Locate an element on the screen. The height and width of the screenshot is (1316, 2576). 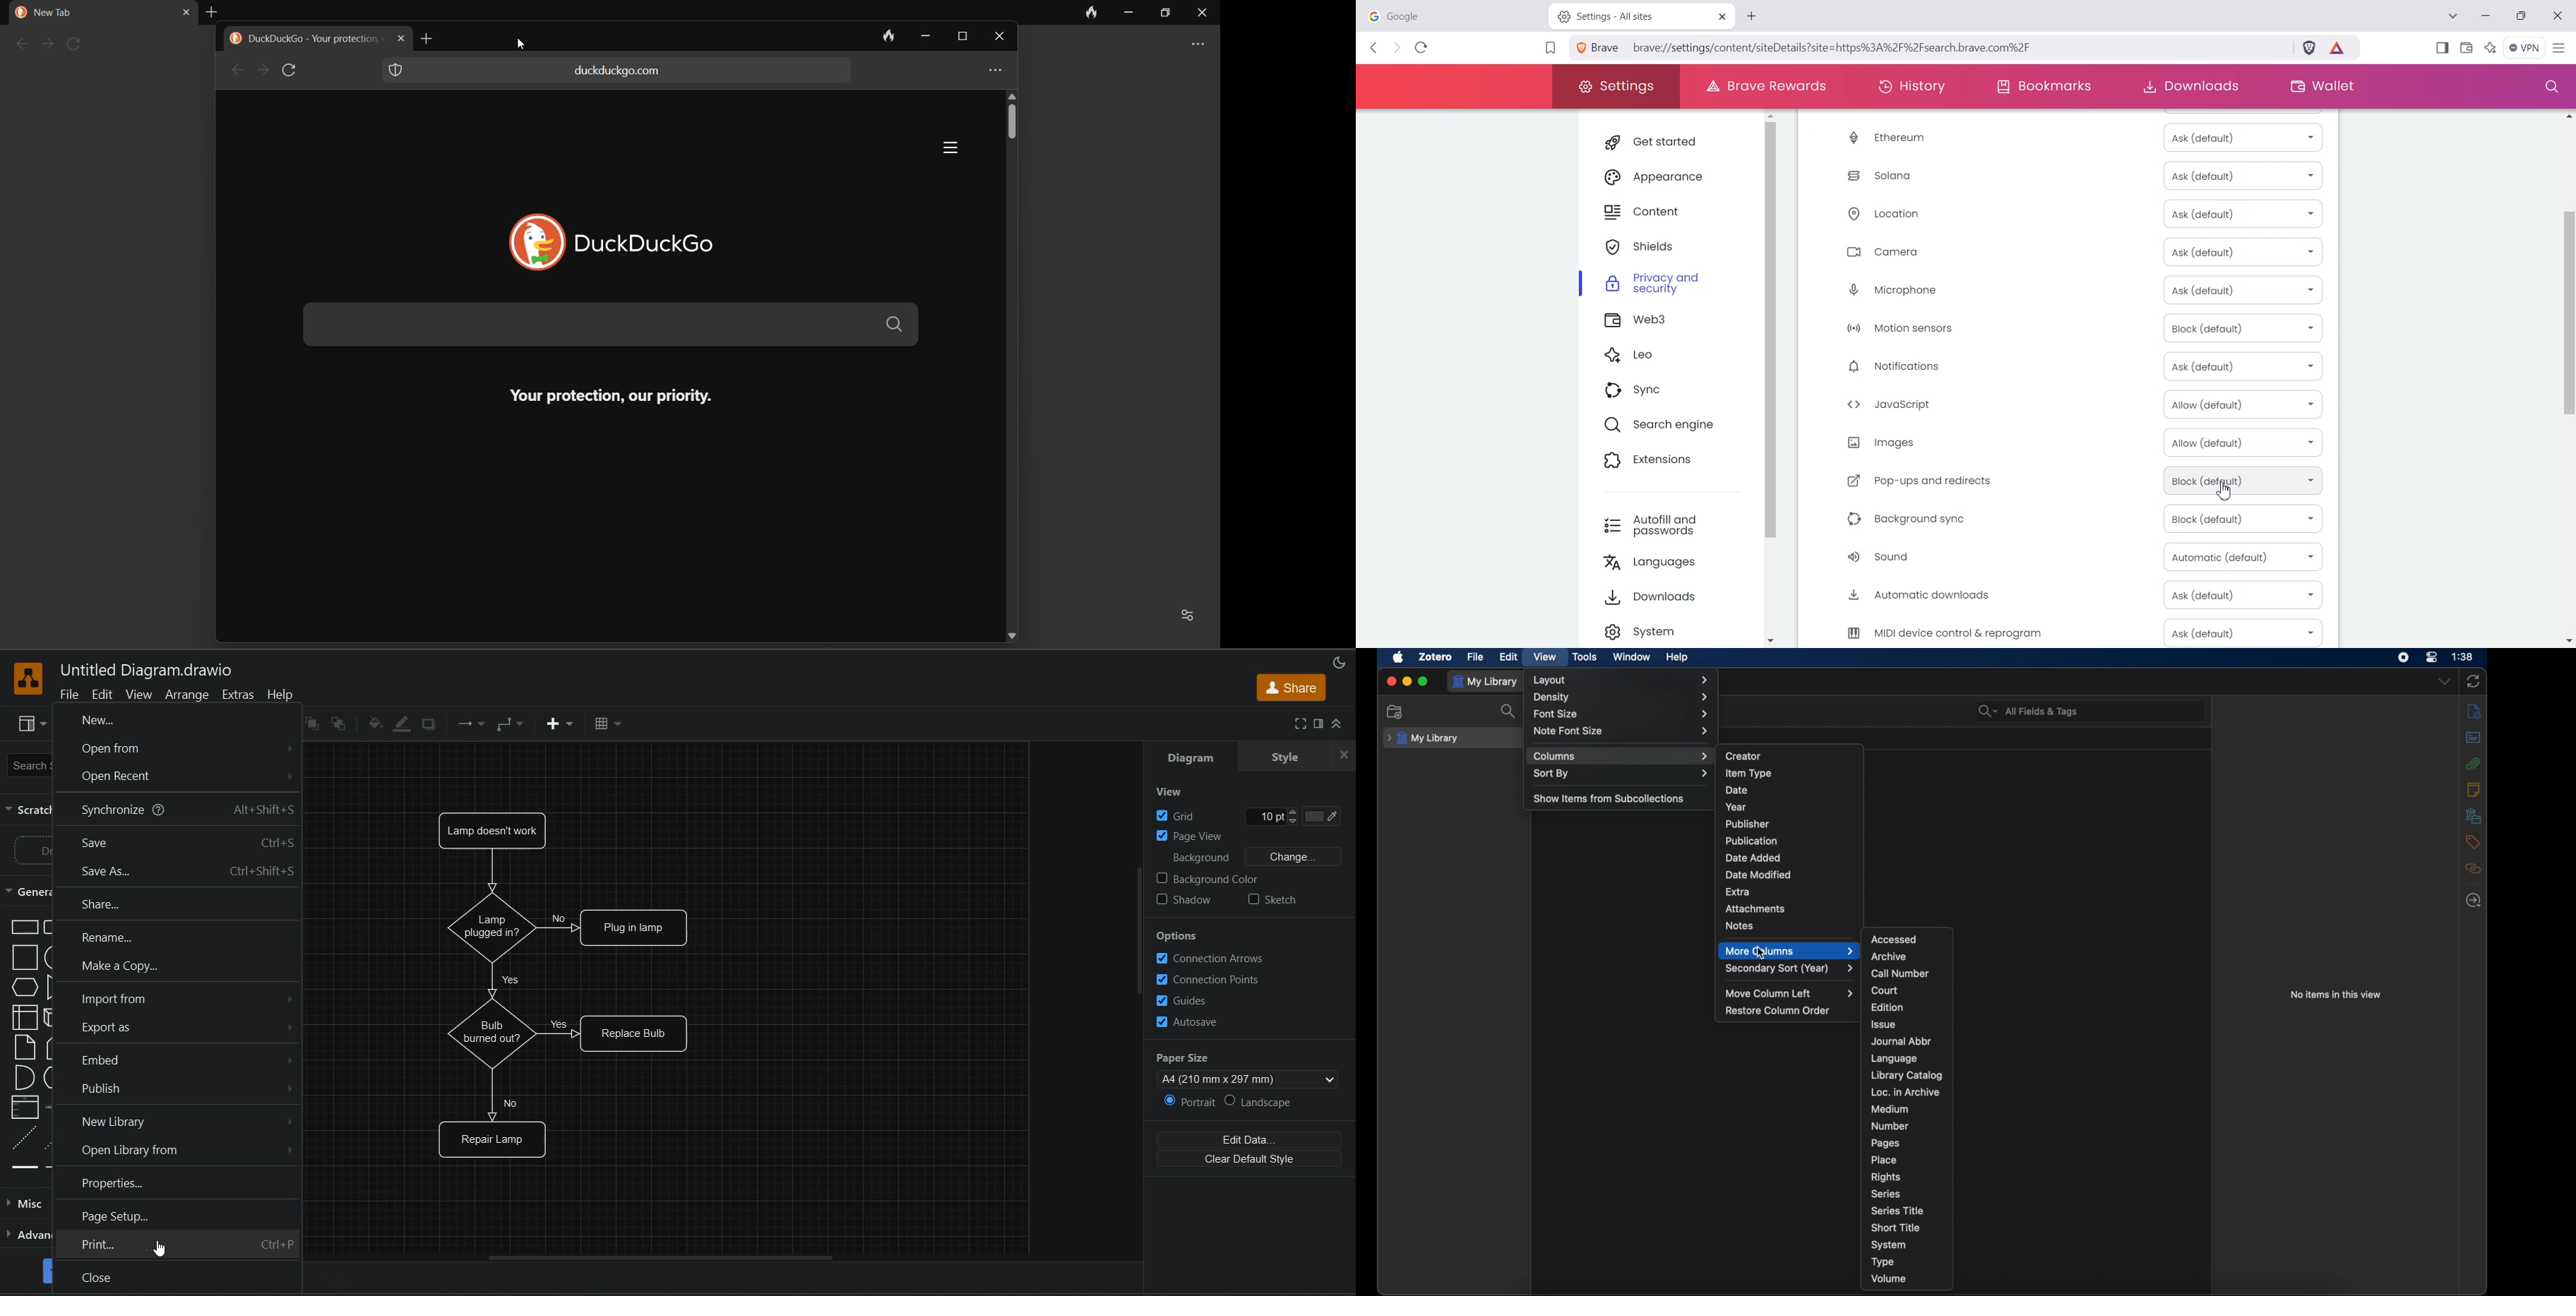
series is located at coordinates (1886, 1194).